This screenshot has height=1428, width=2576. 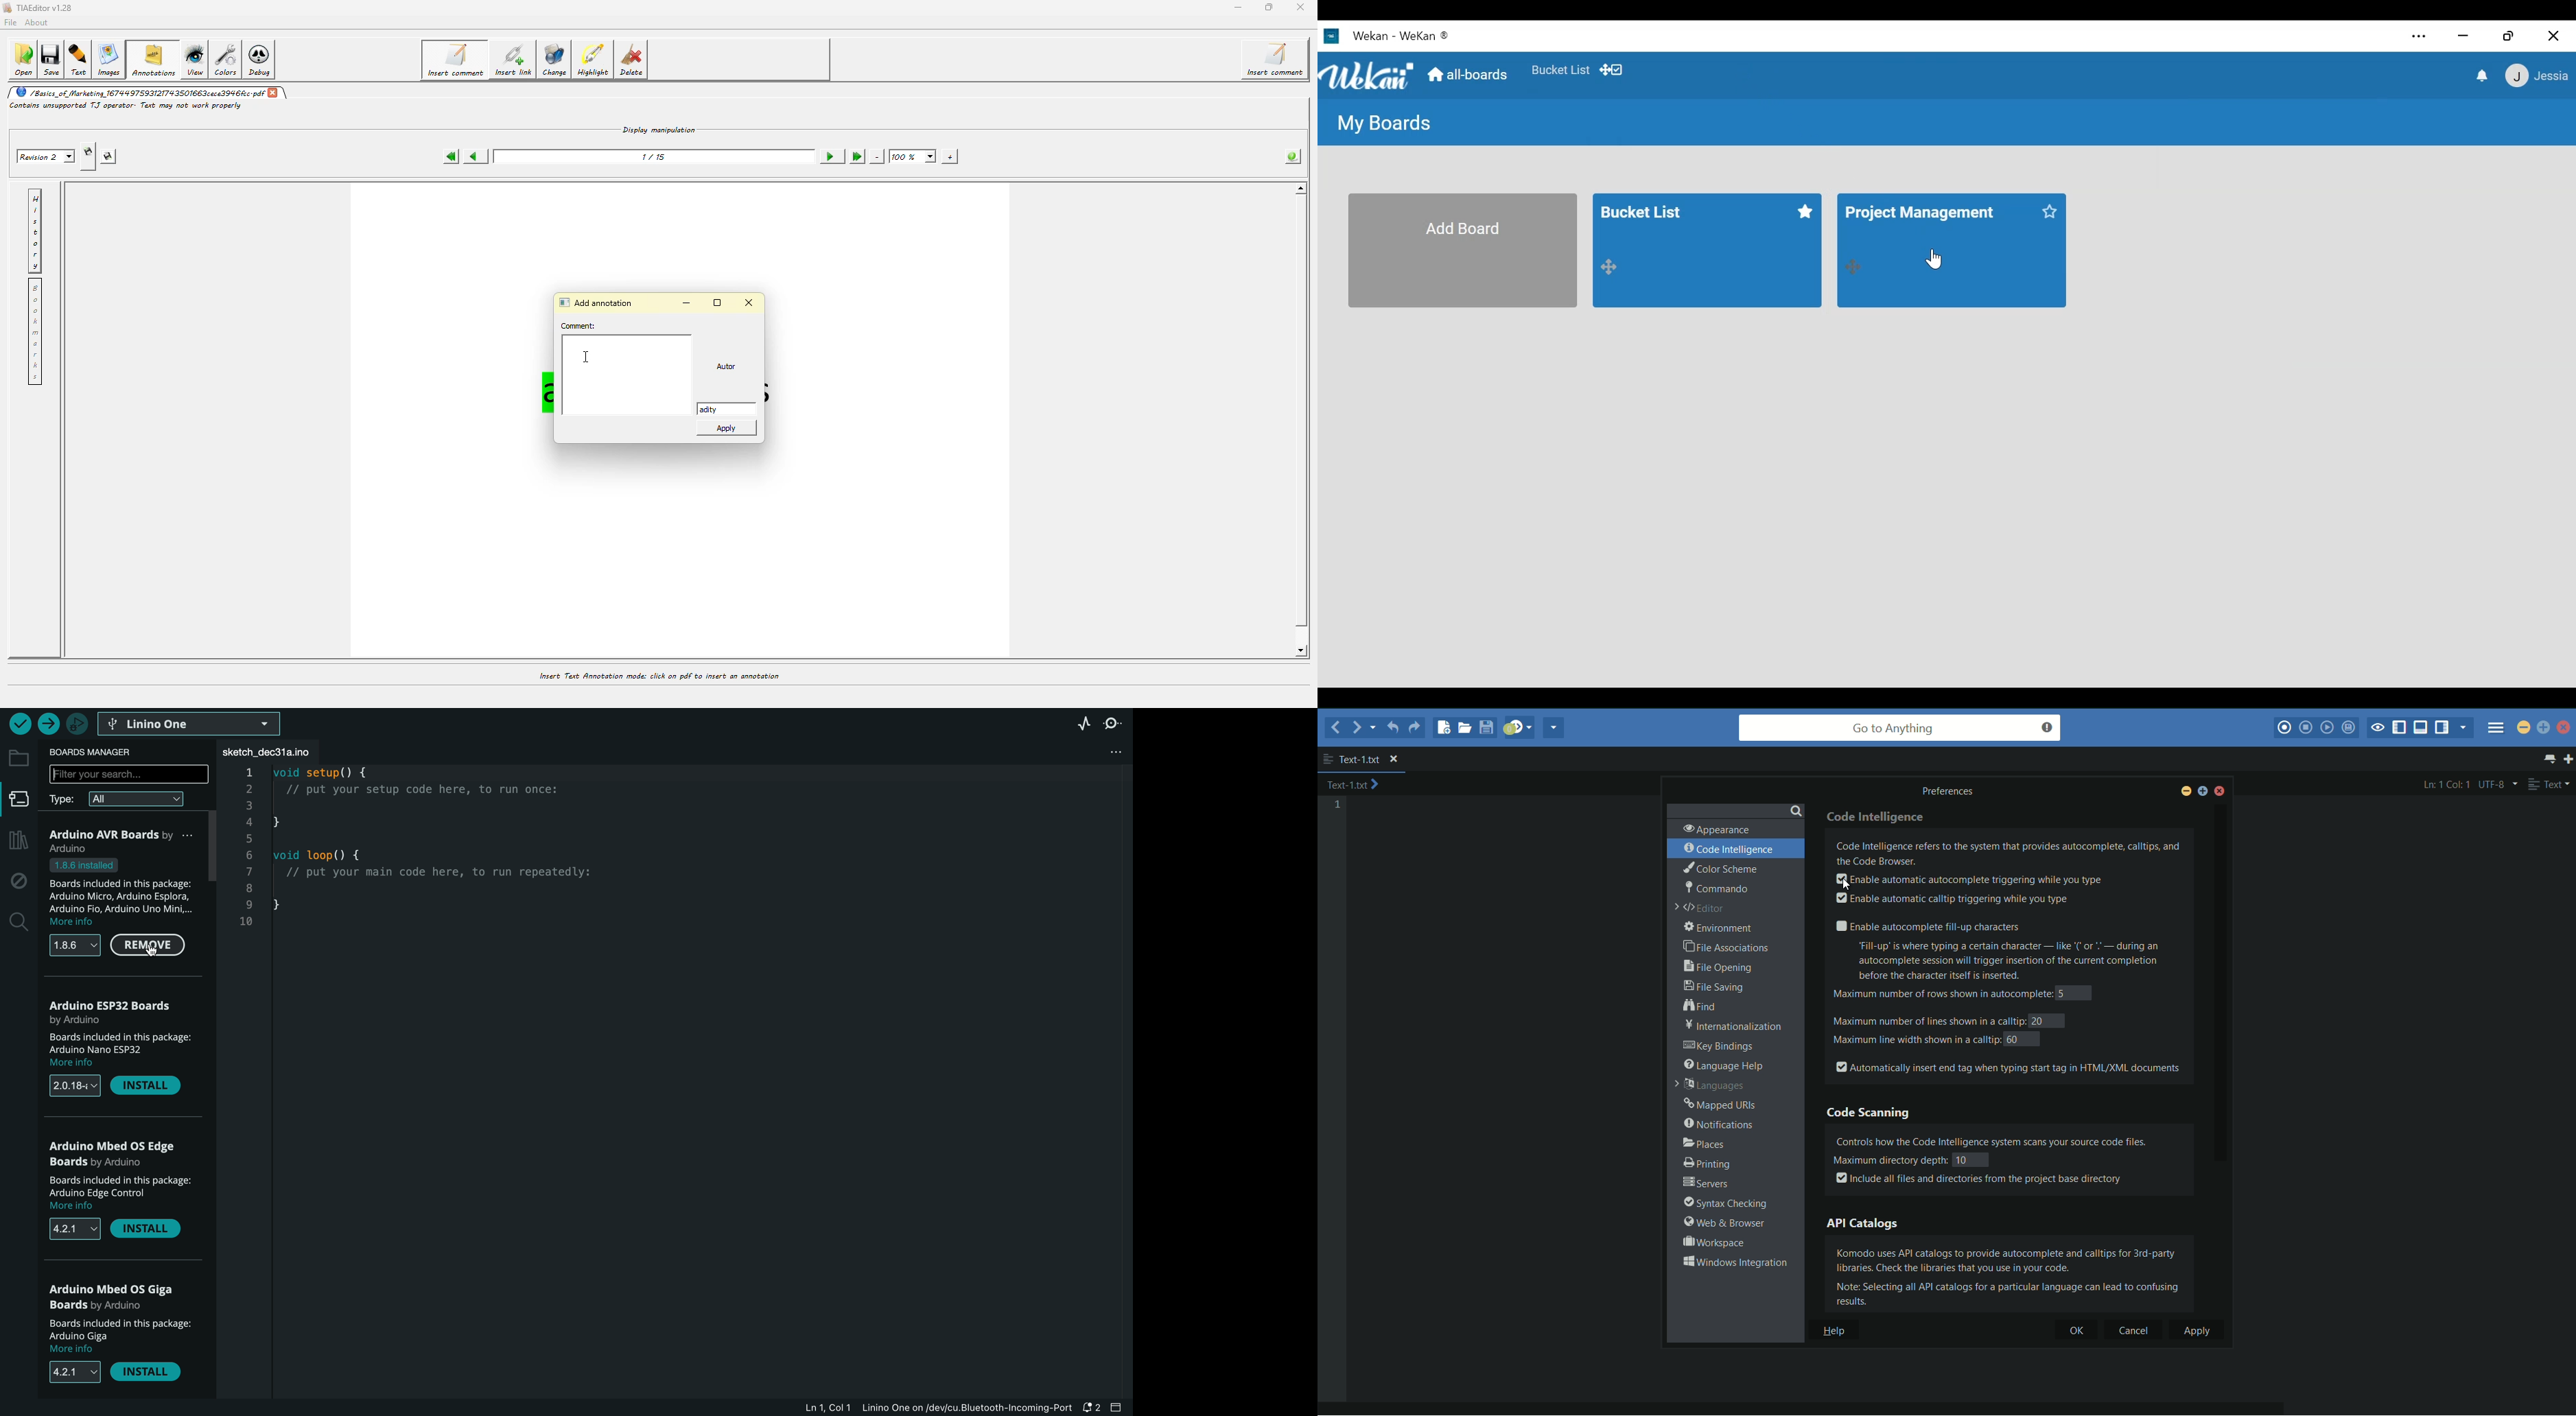 I want to click on install, so click(x=146, y=1372).